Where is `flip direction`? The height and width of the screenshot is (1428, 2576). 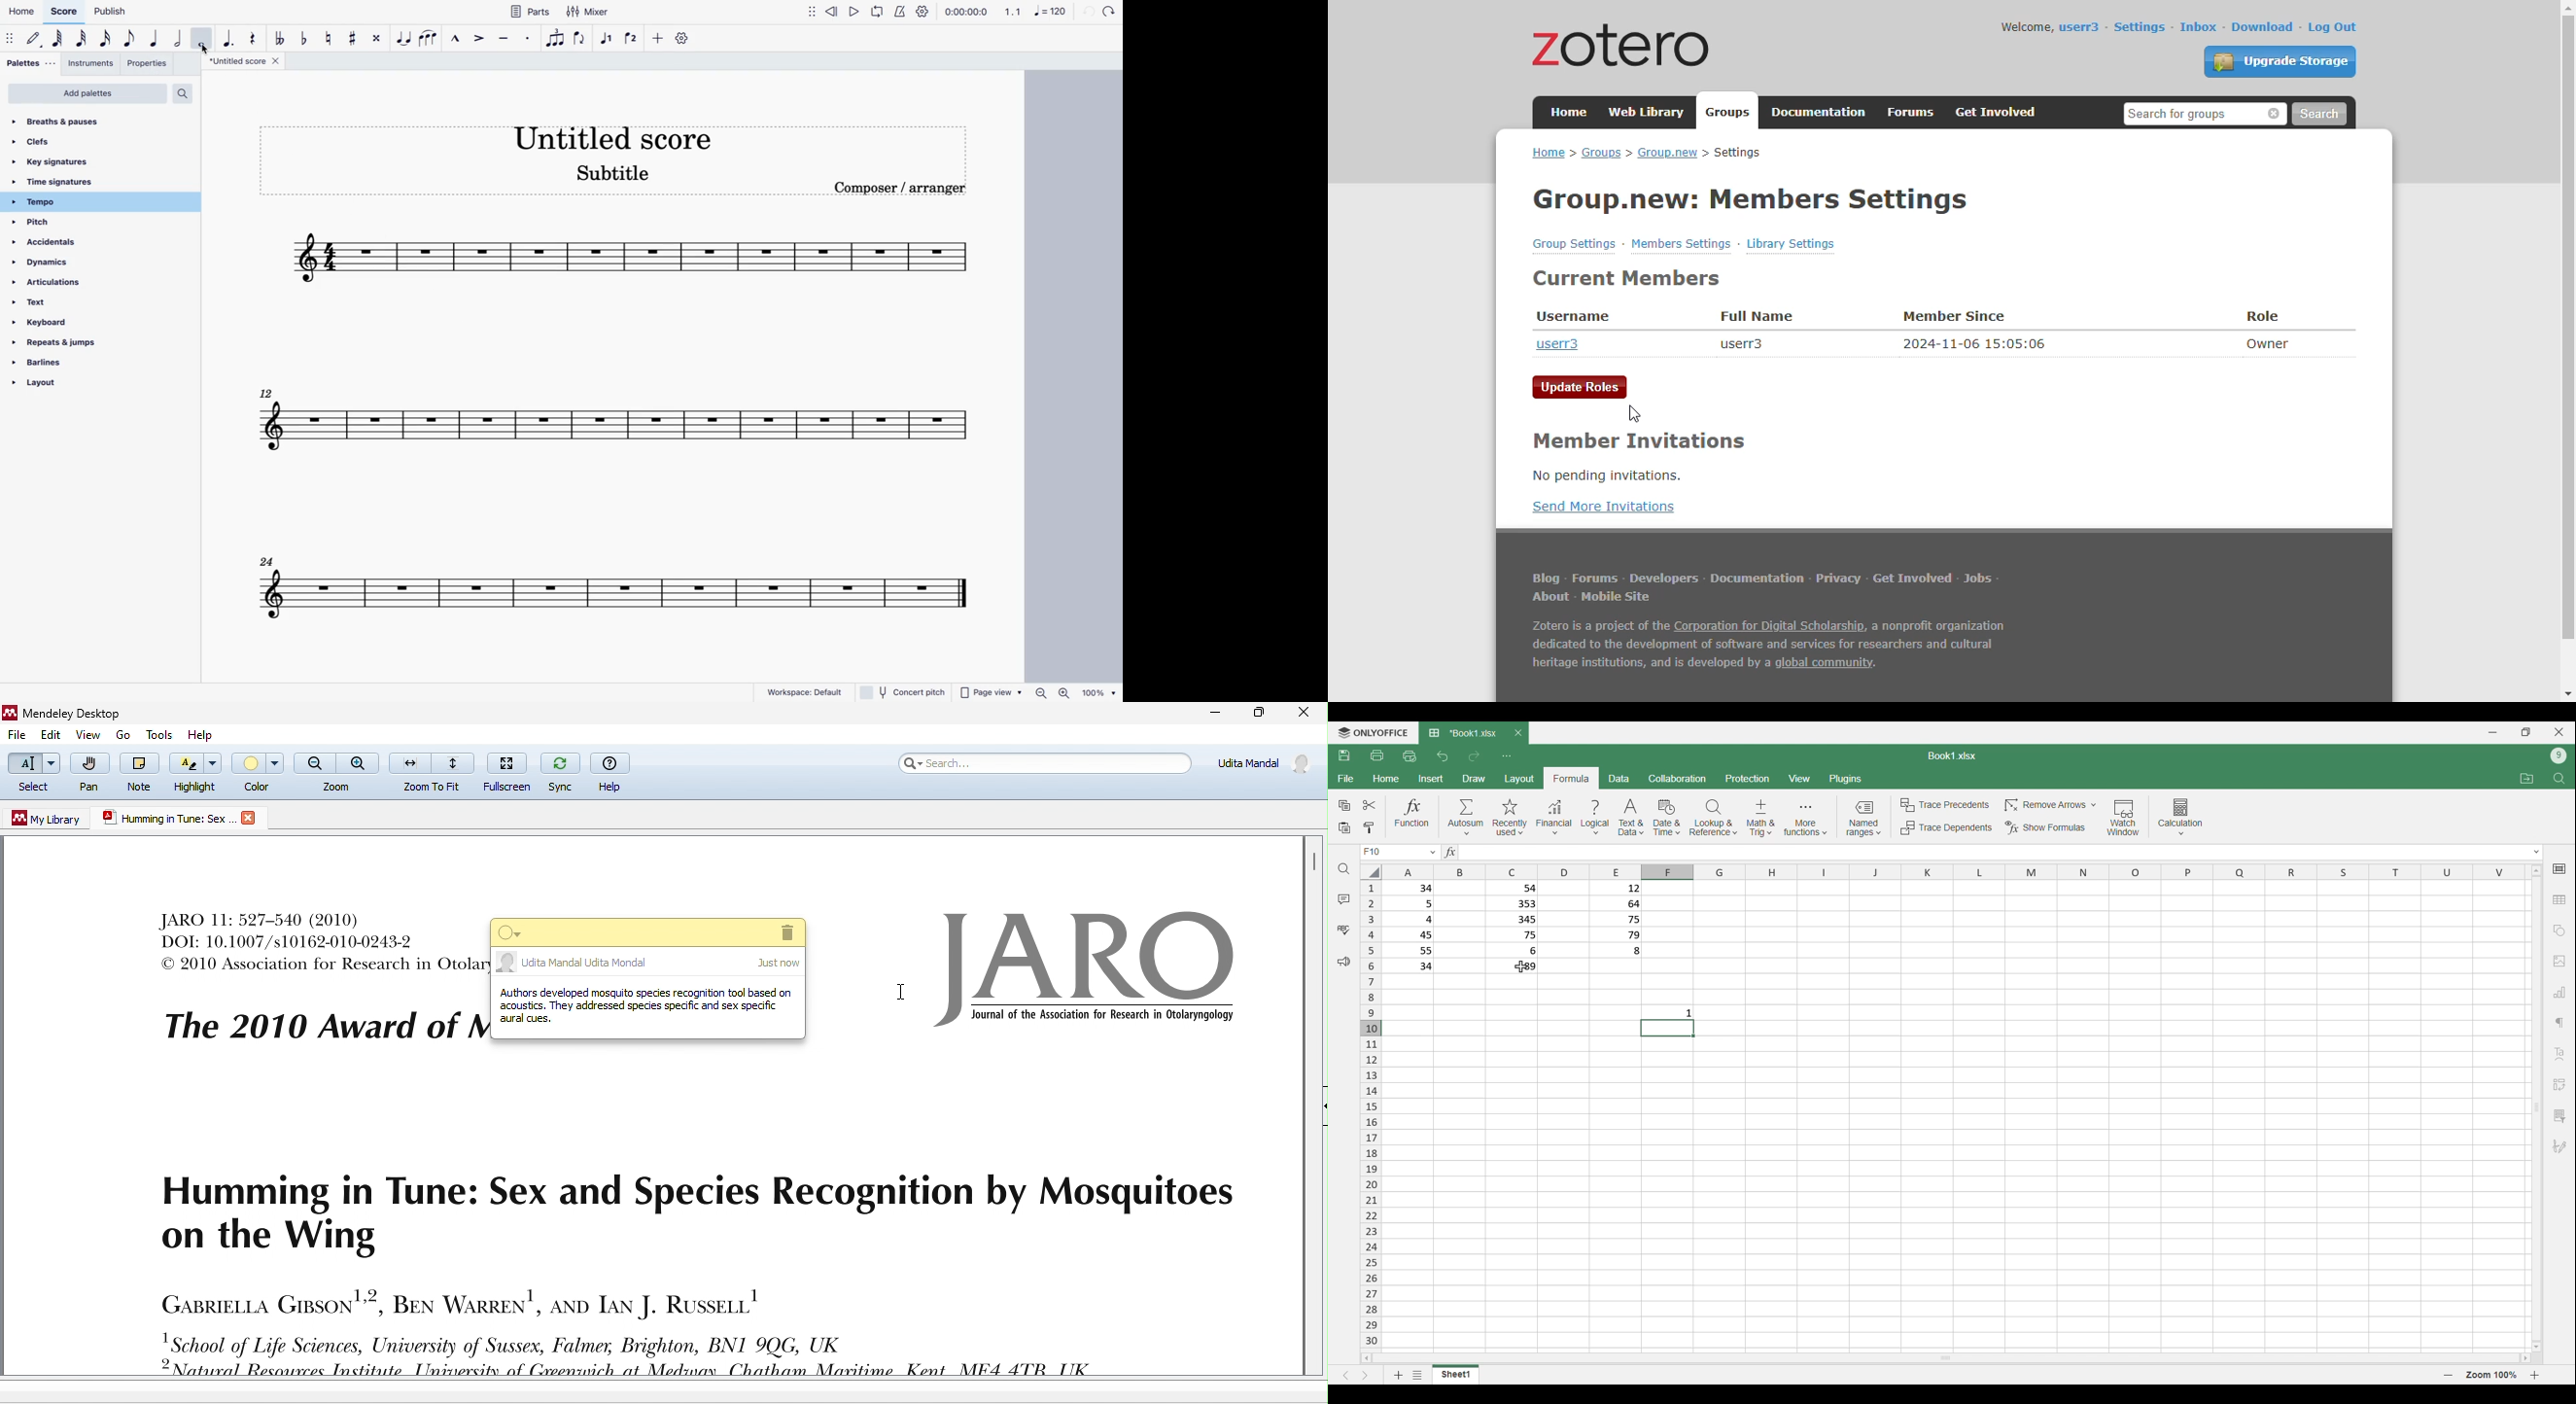
flip direction is located at coordinates (580, 38).